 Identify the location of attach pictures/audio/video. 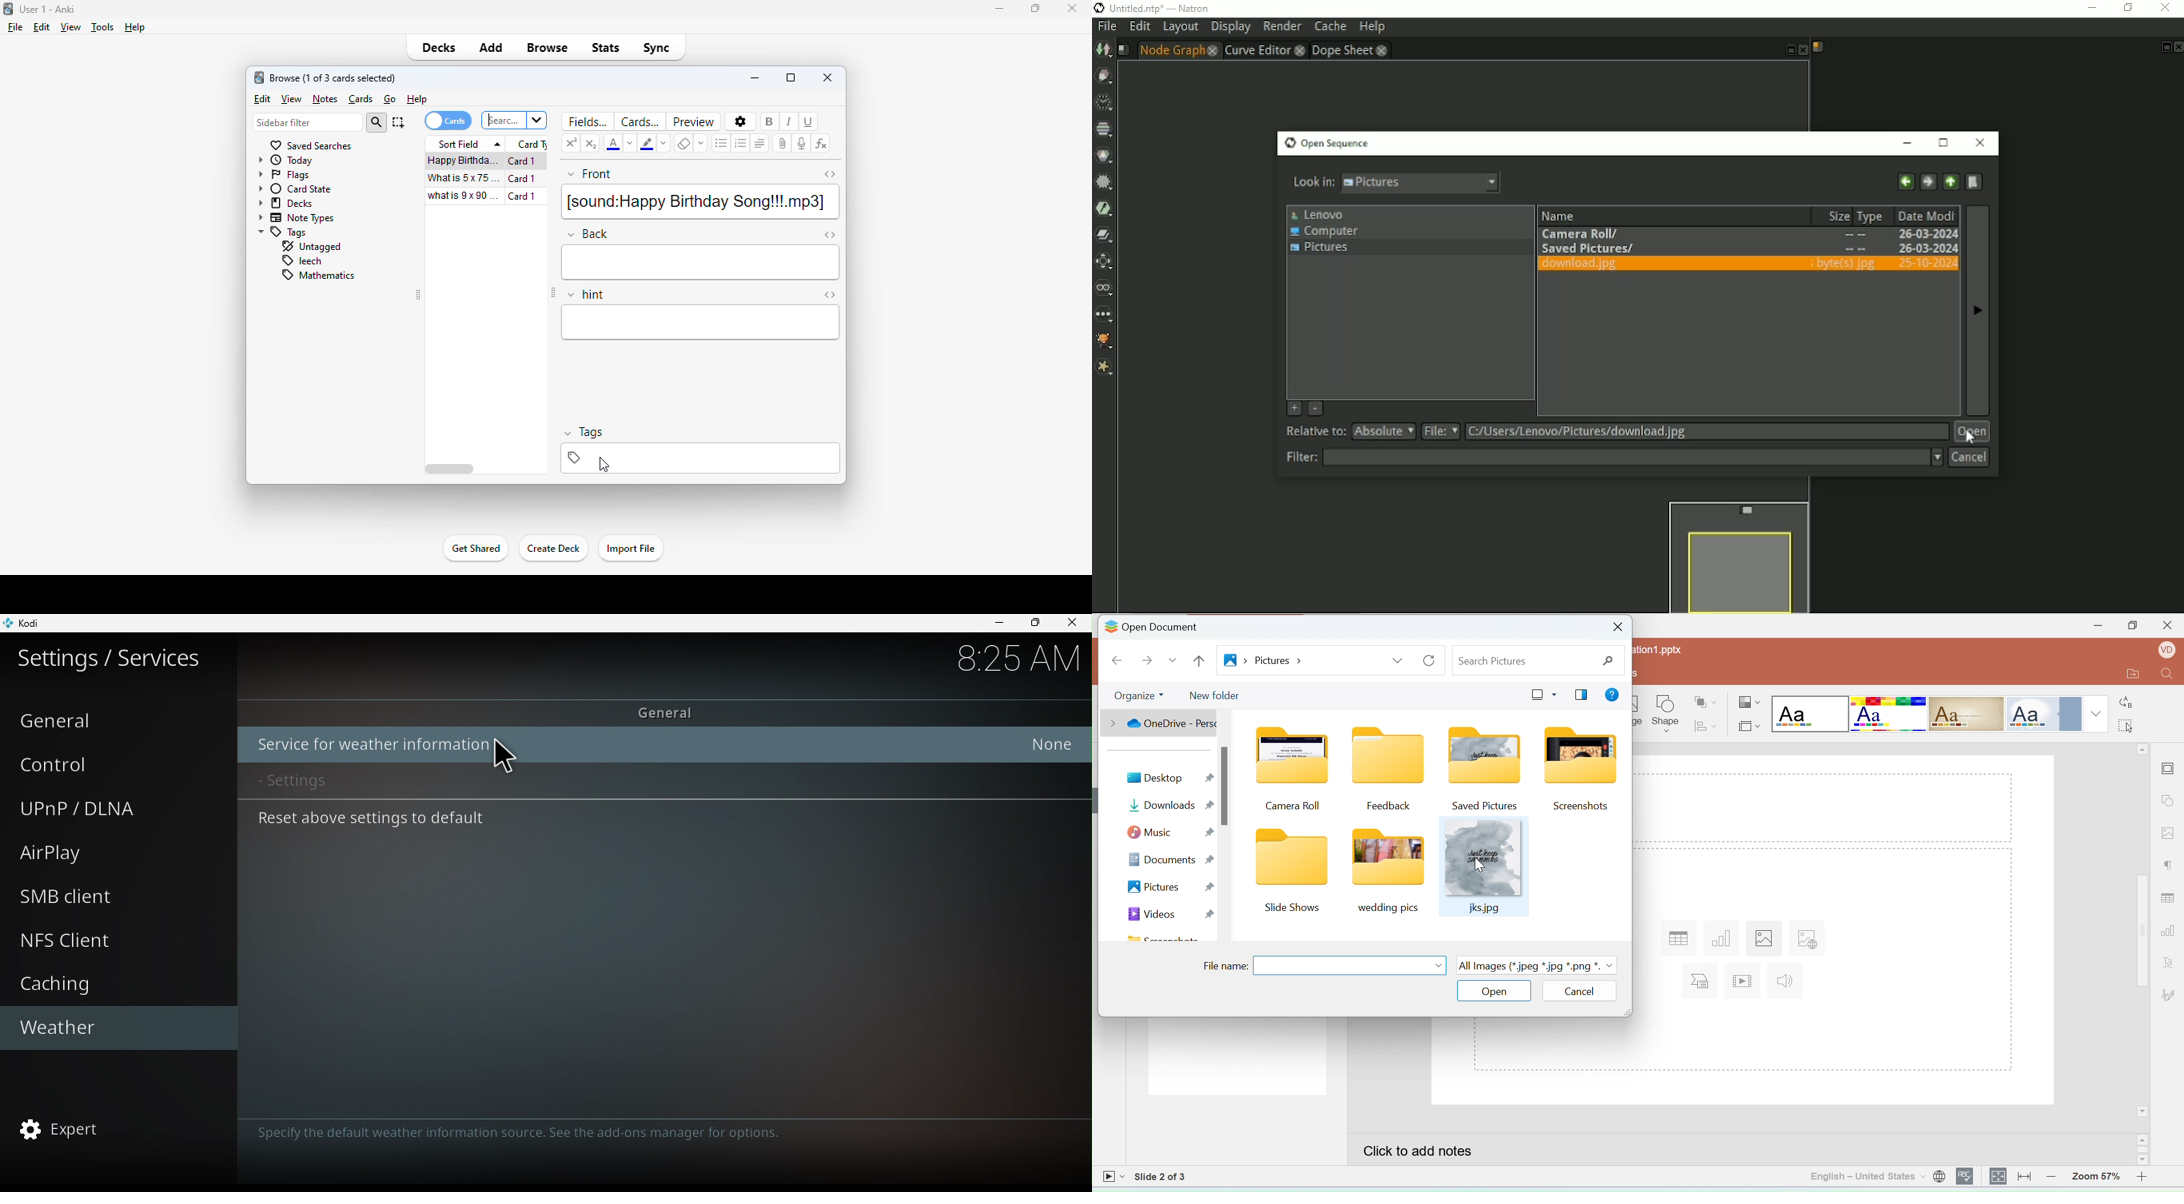
(782, 144).